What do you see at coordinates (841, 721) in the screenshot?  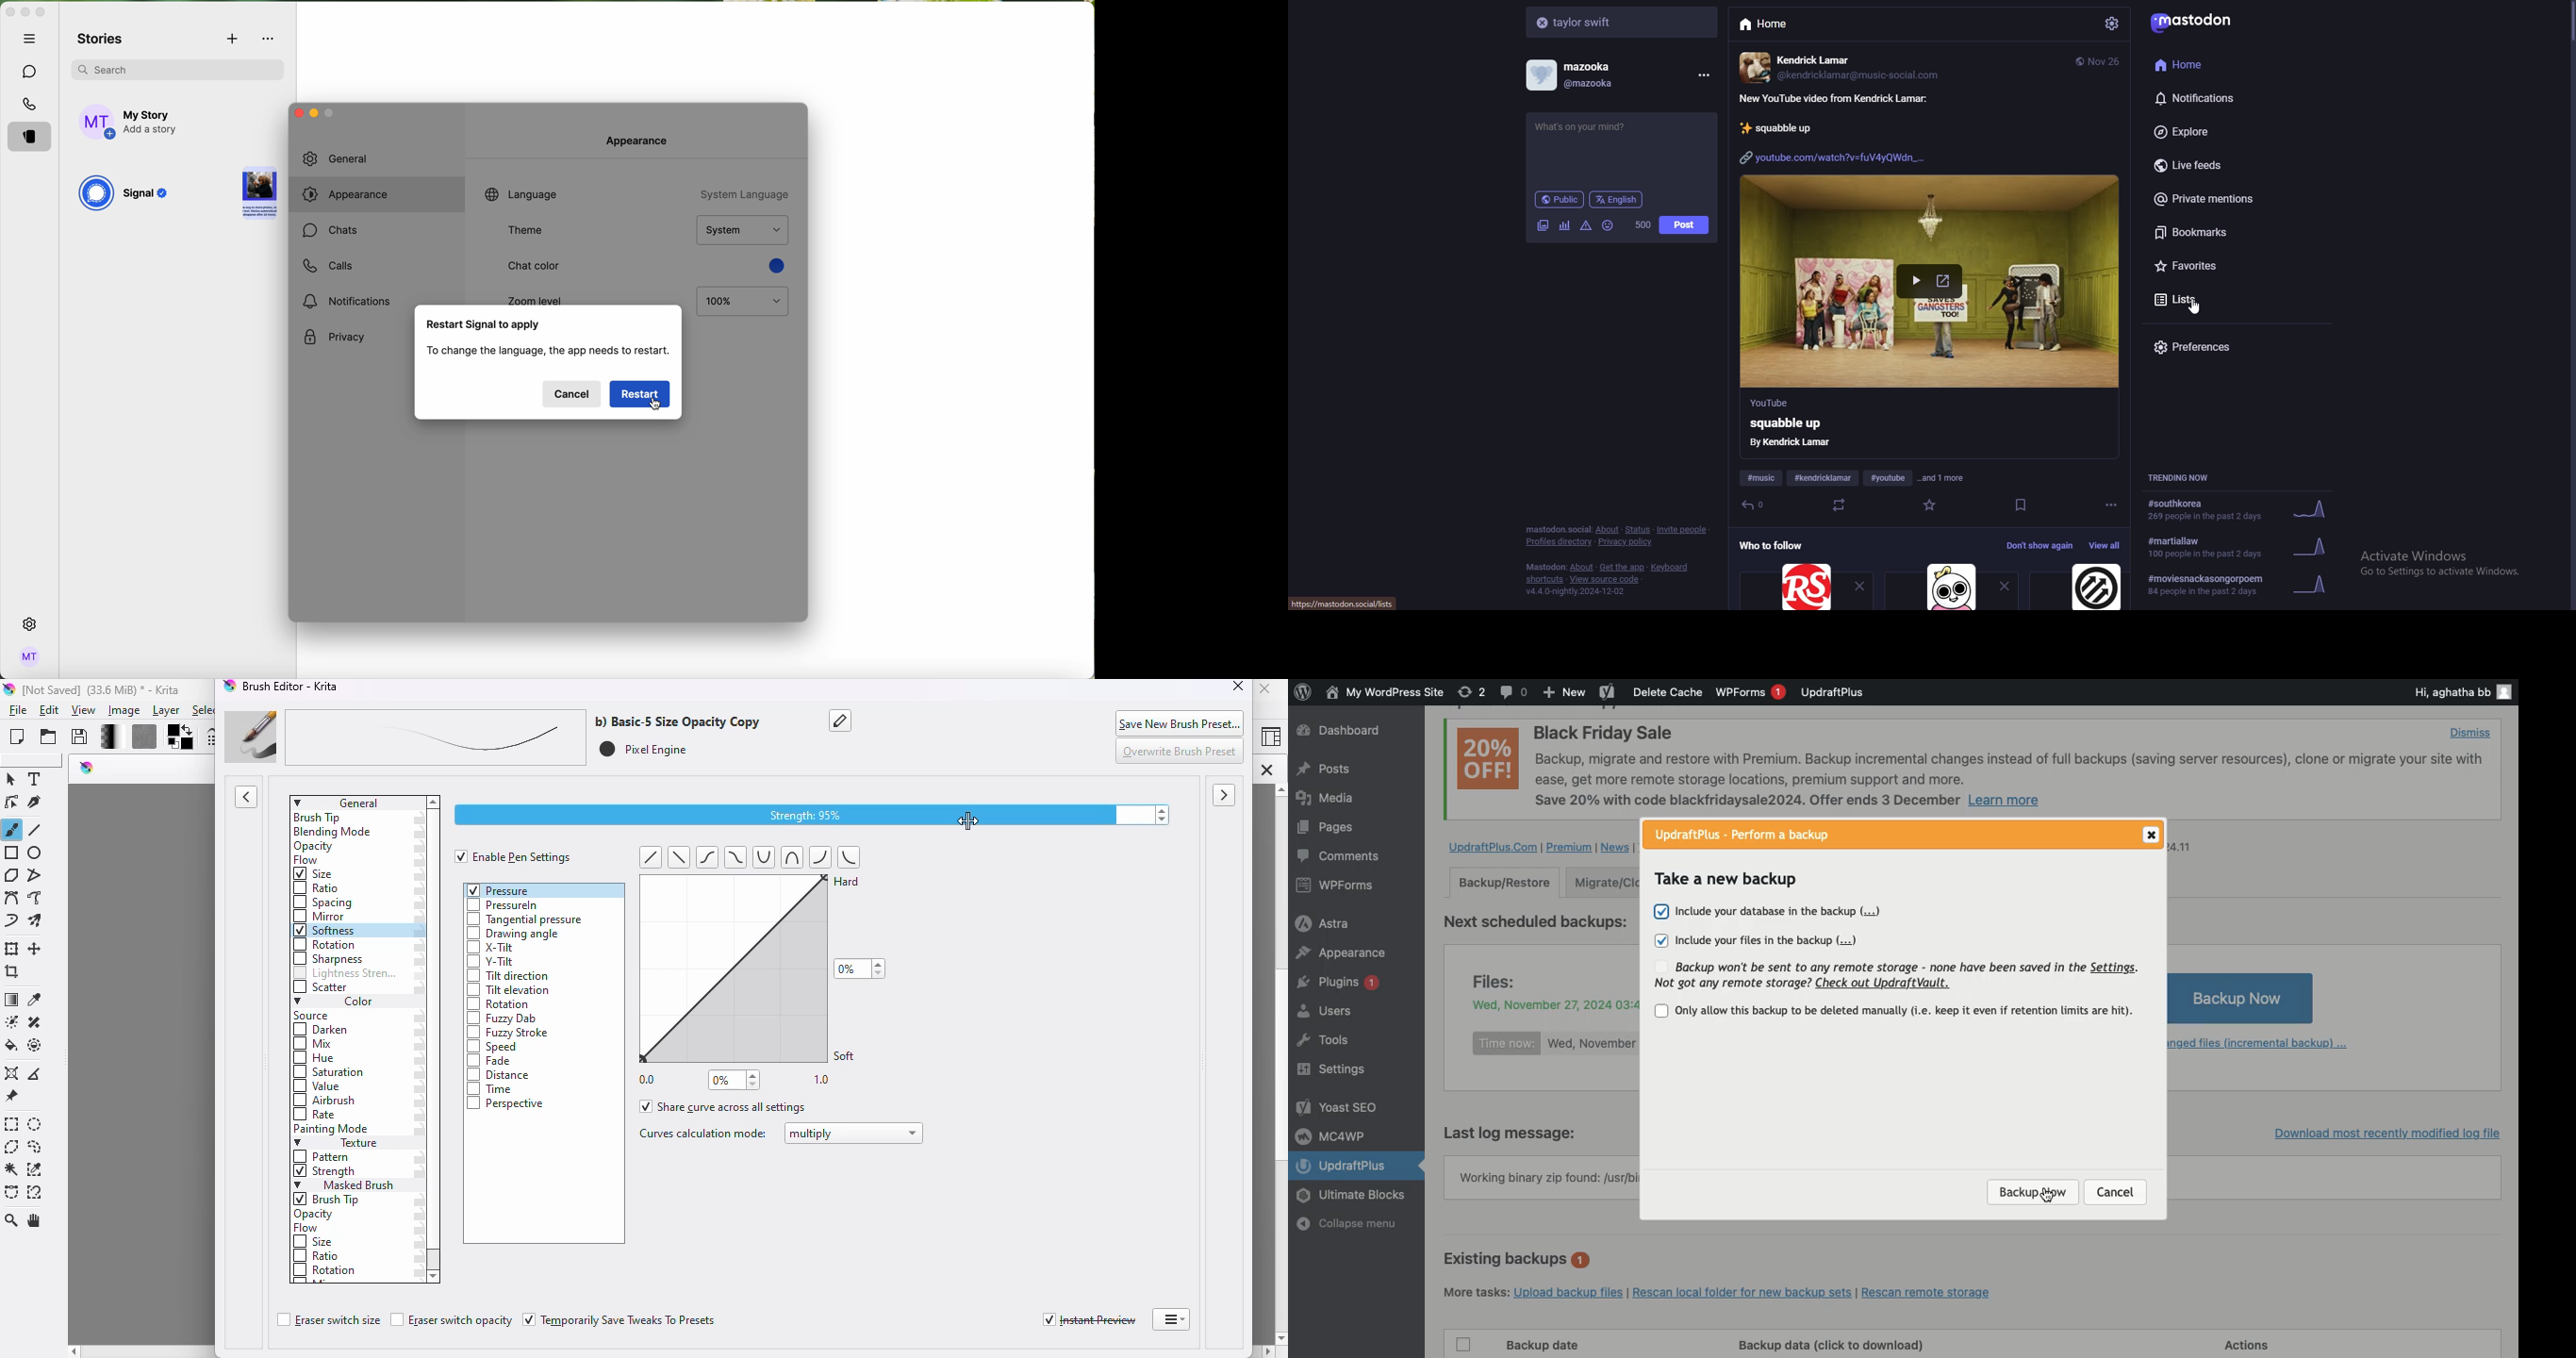 I see `rename the brush preset` at bounding box center [841, 721].